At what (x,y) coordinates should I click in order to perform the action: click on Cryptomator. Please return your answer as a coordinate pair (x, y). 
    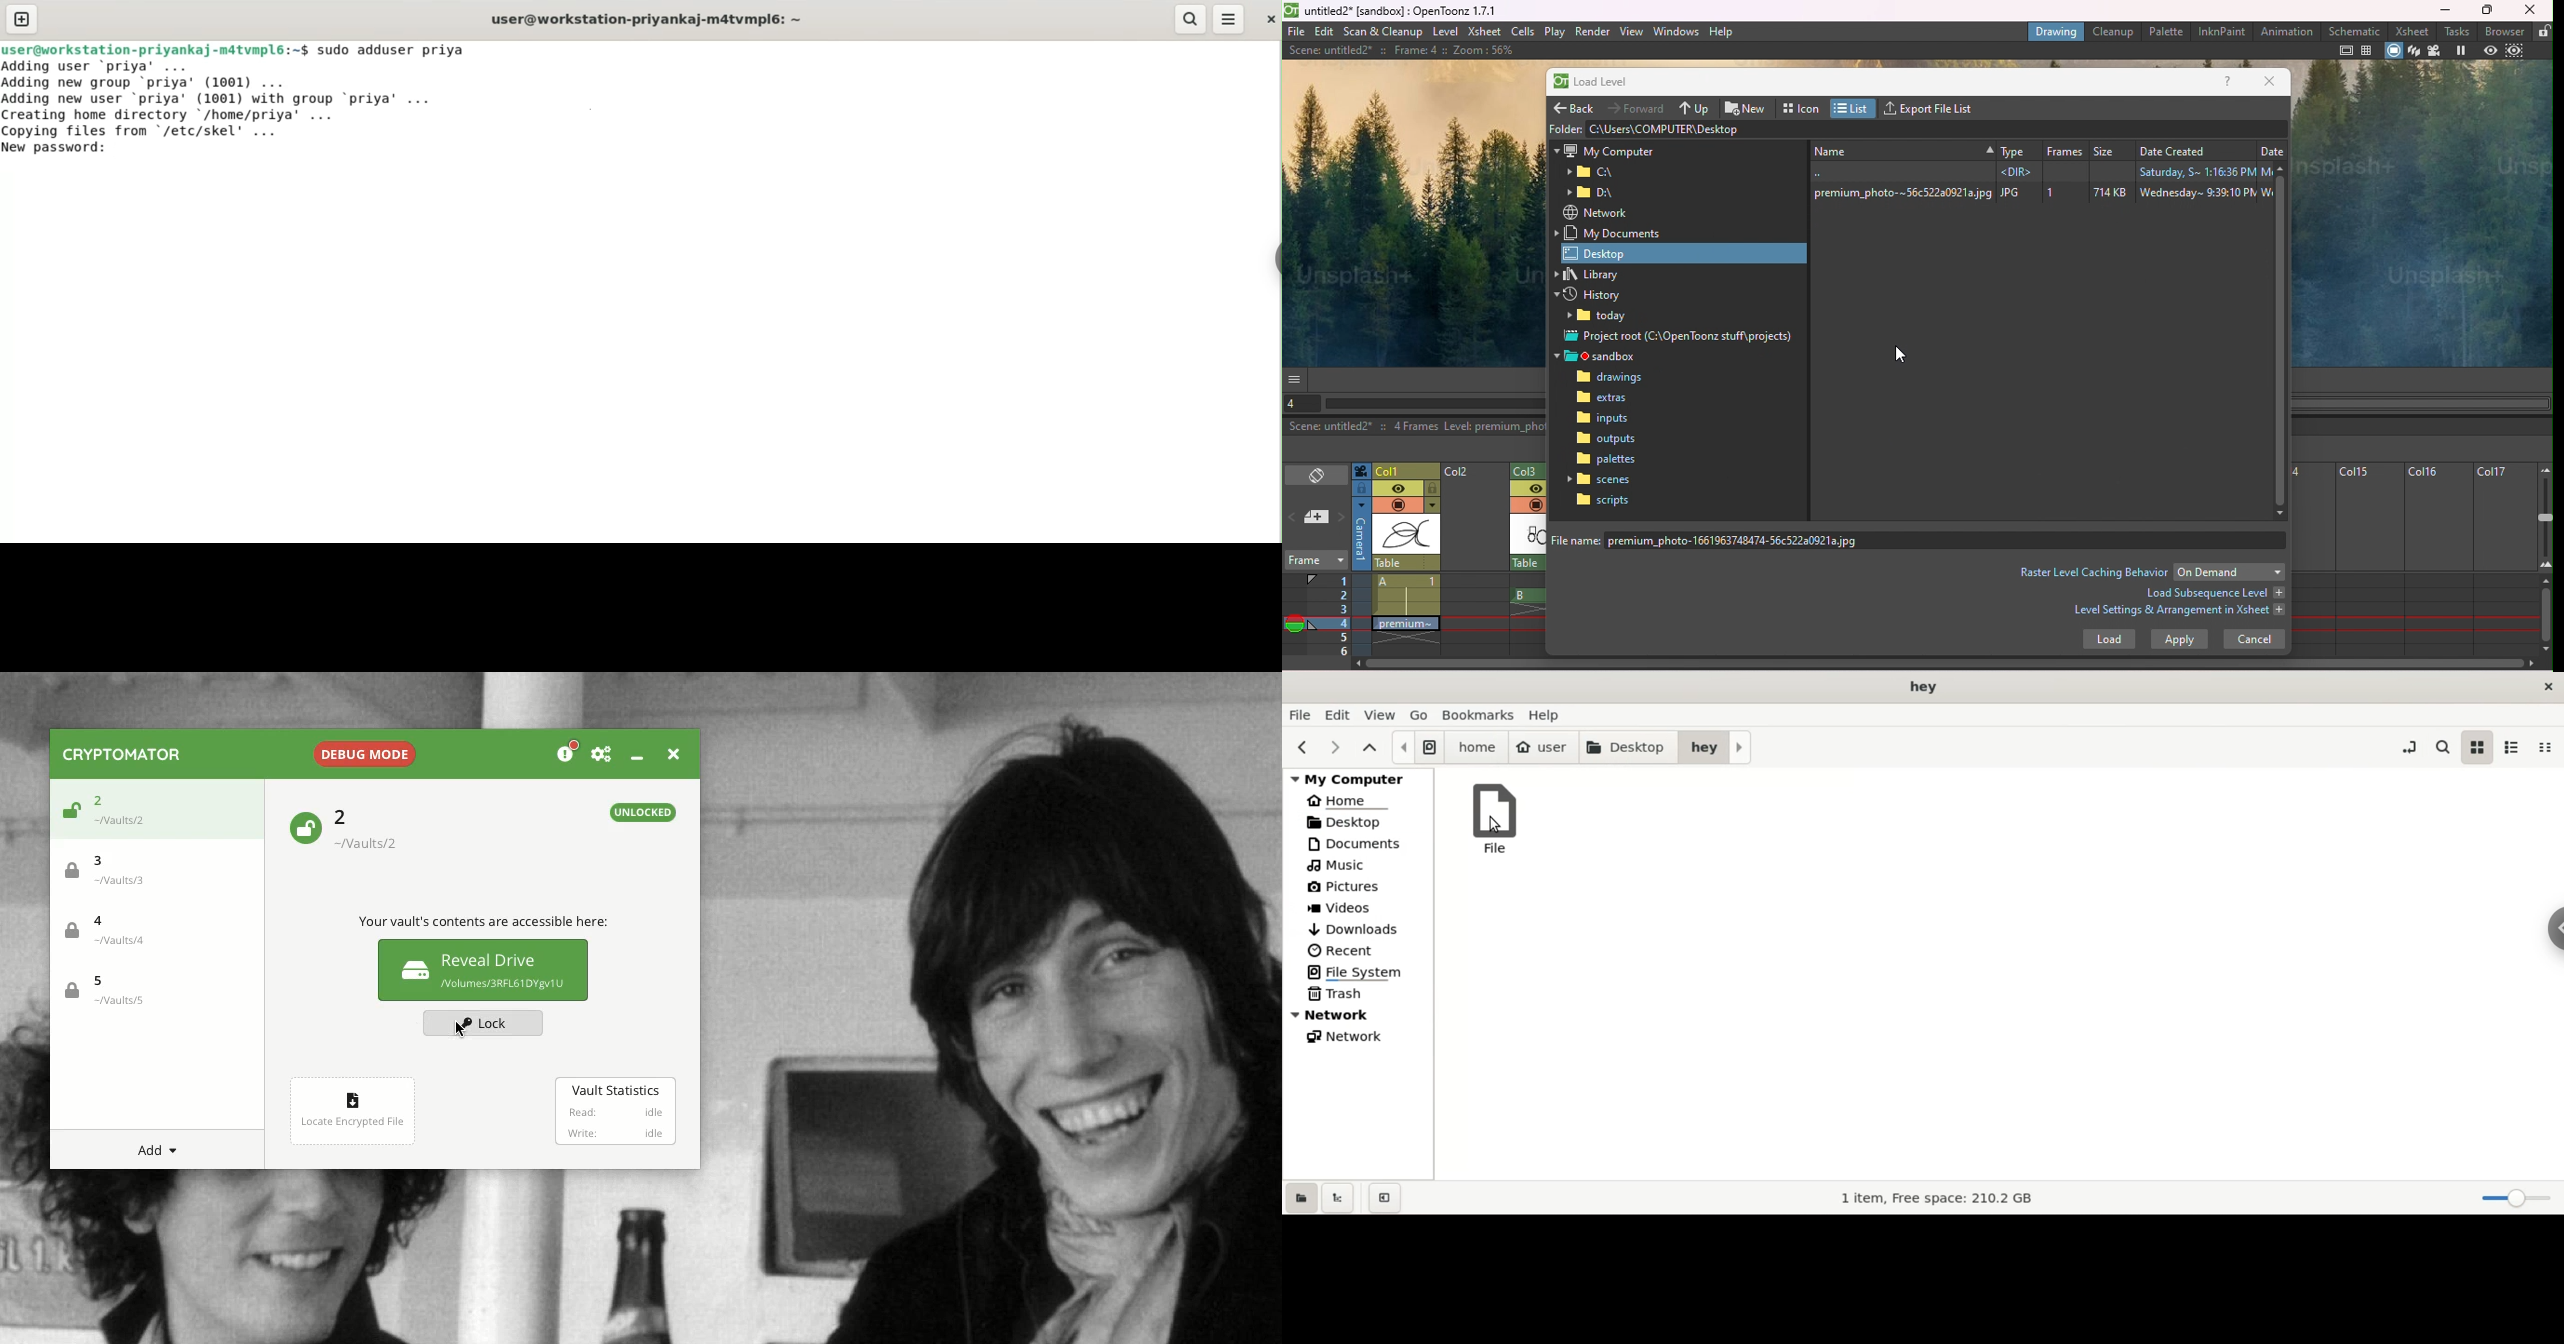
    Looking at the image, I should click on (123, 754).